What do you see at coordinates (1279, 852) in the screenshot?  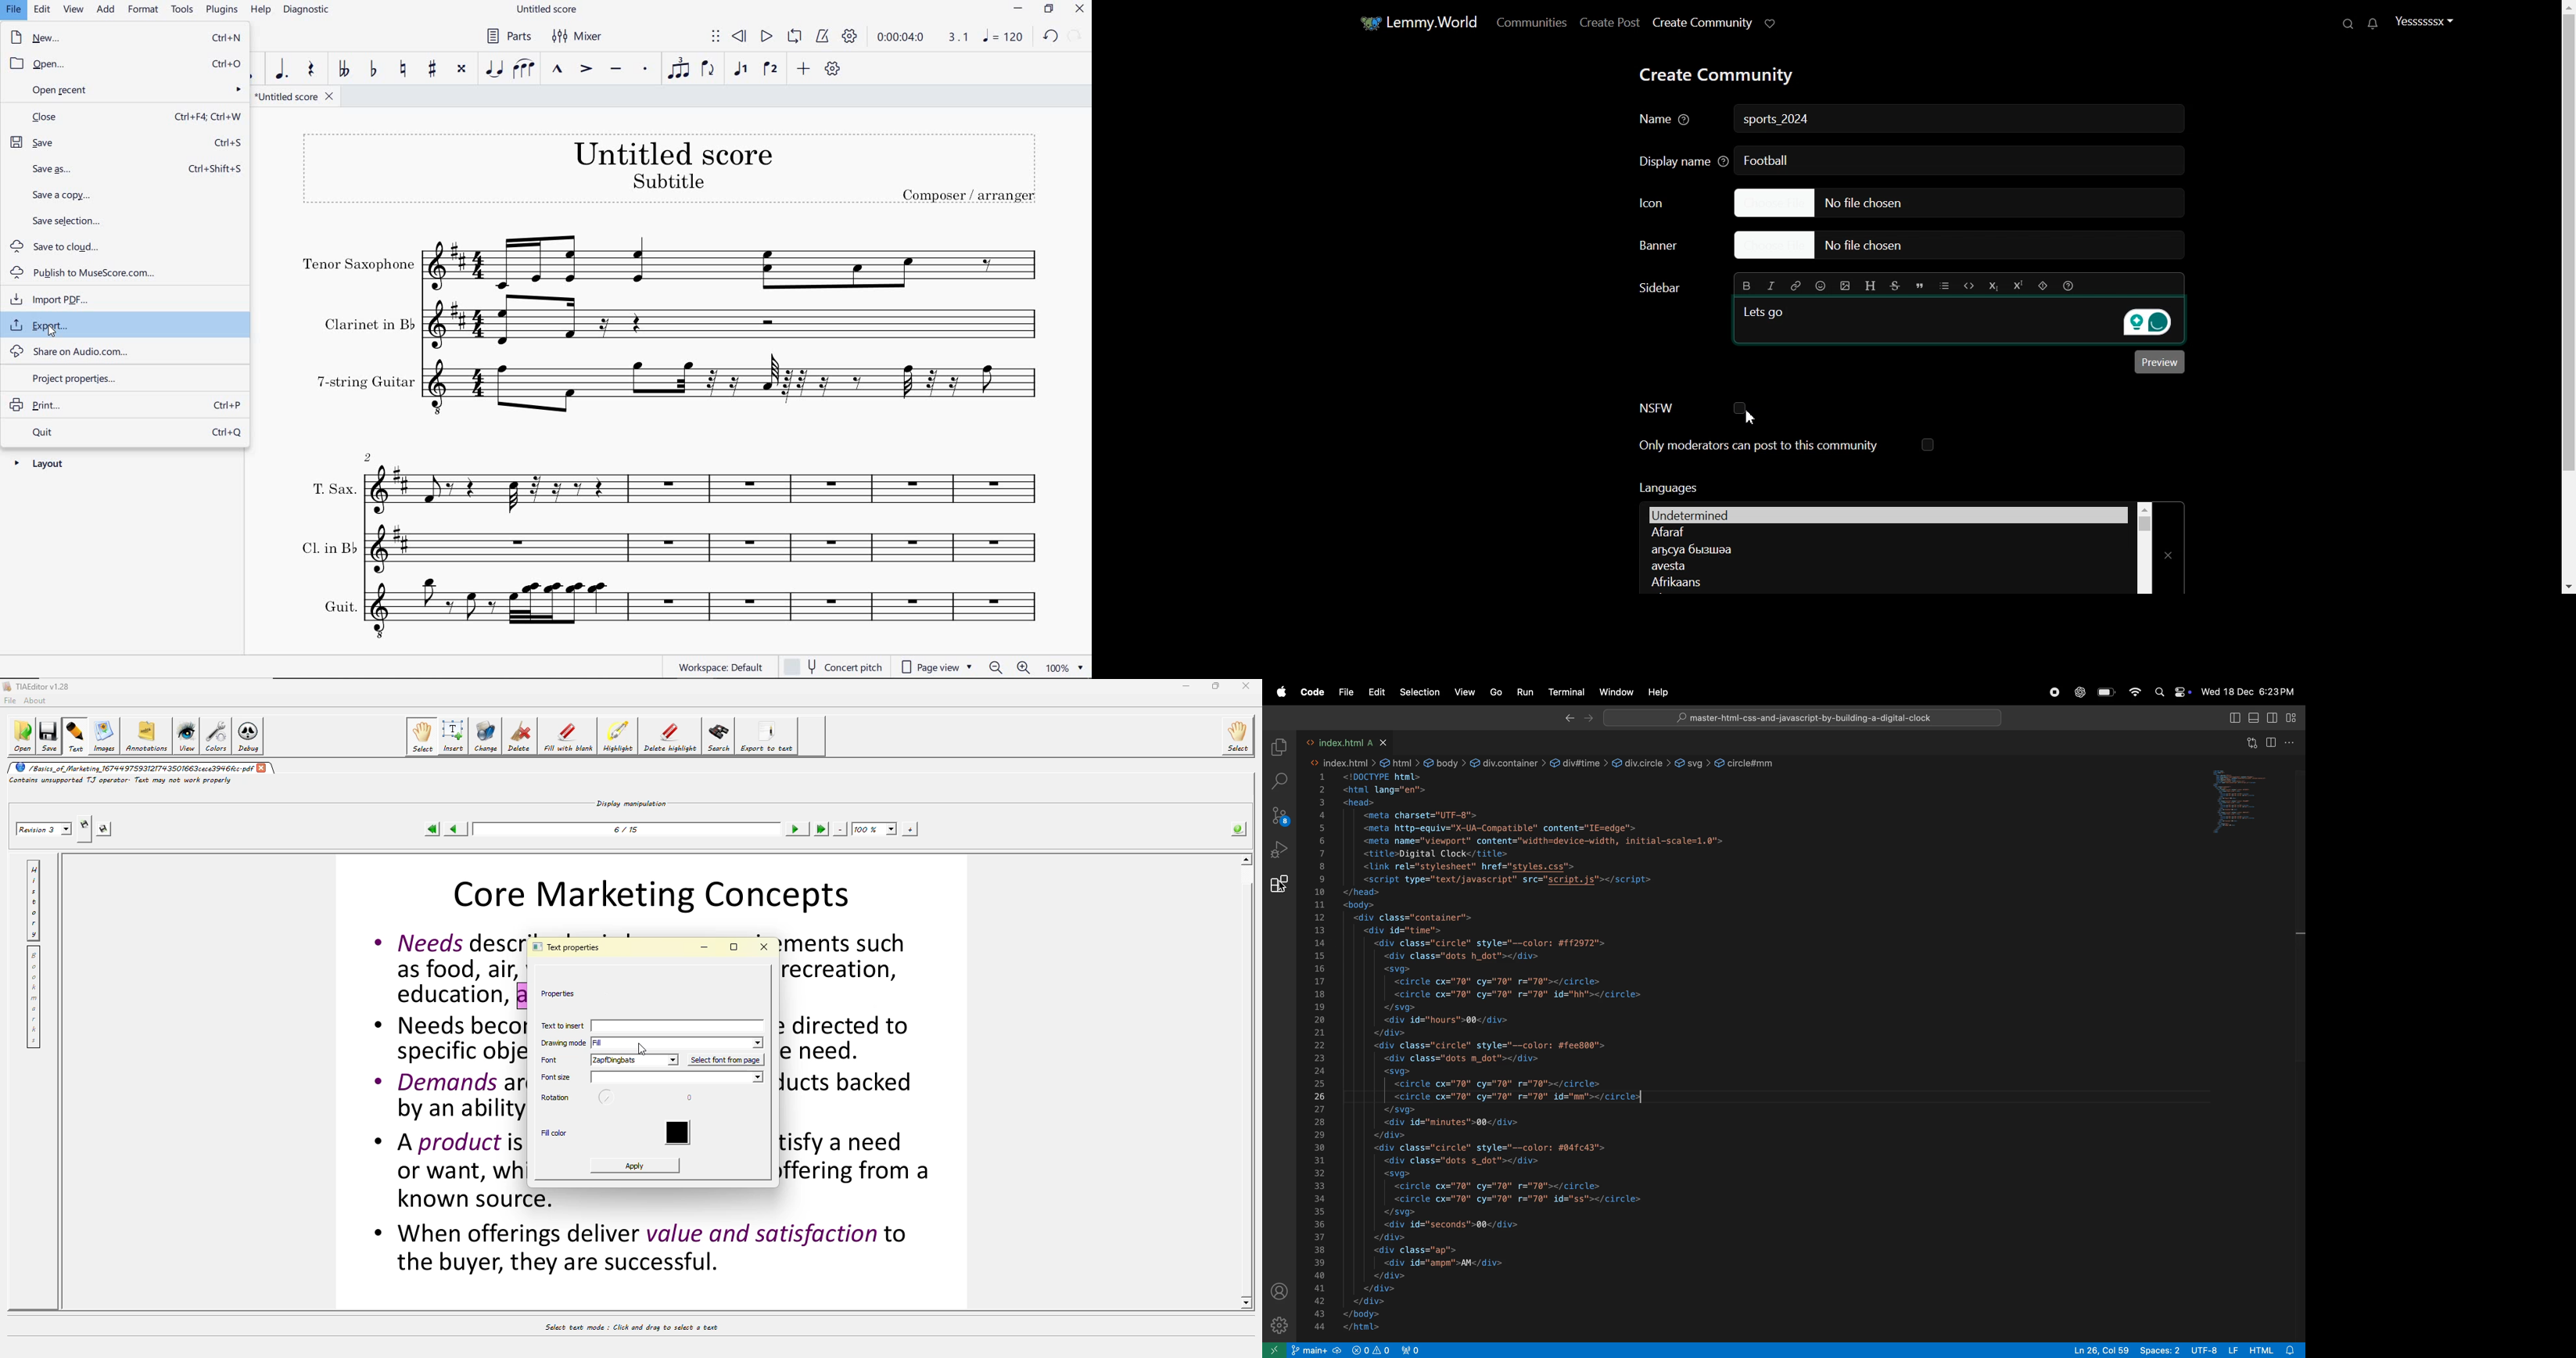 I see `run and debug` at bounding box center [1279, 852].